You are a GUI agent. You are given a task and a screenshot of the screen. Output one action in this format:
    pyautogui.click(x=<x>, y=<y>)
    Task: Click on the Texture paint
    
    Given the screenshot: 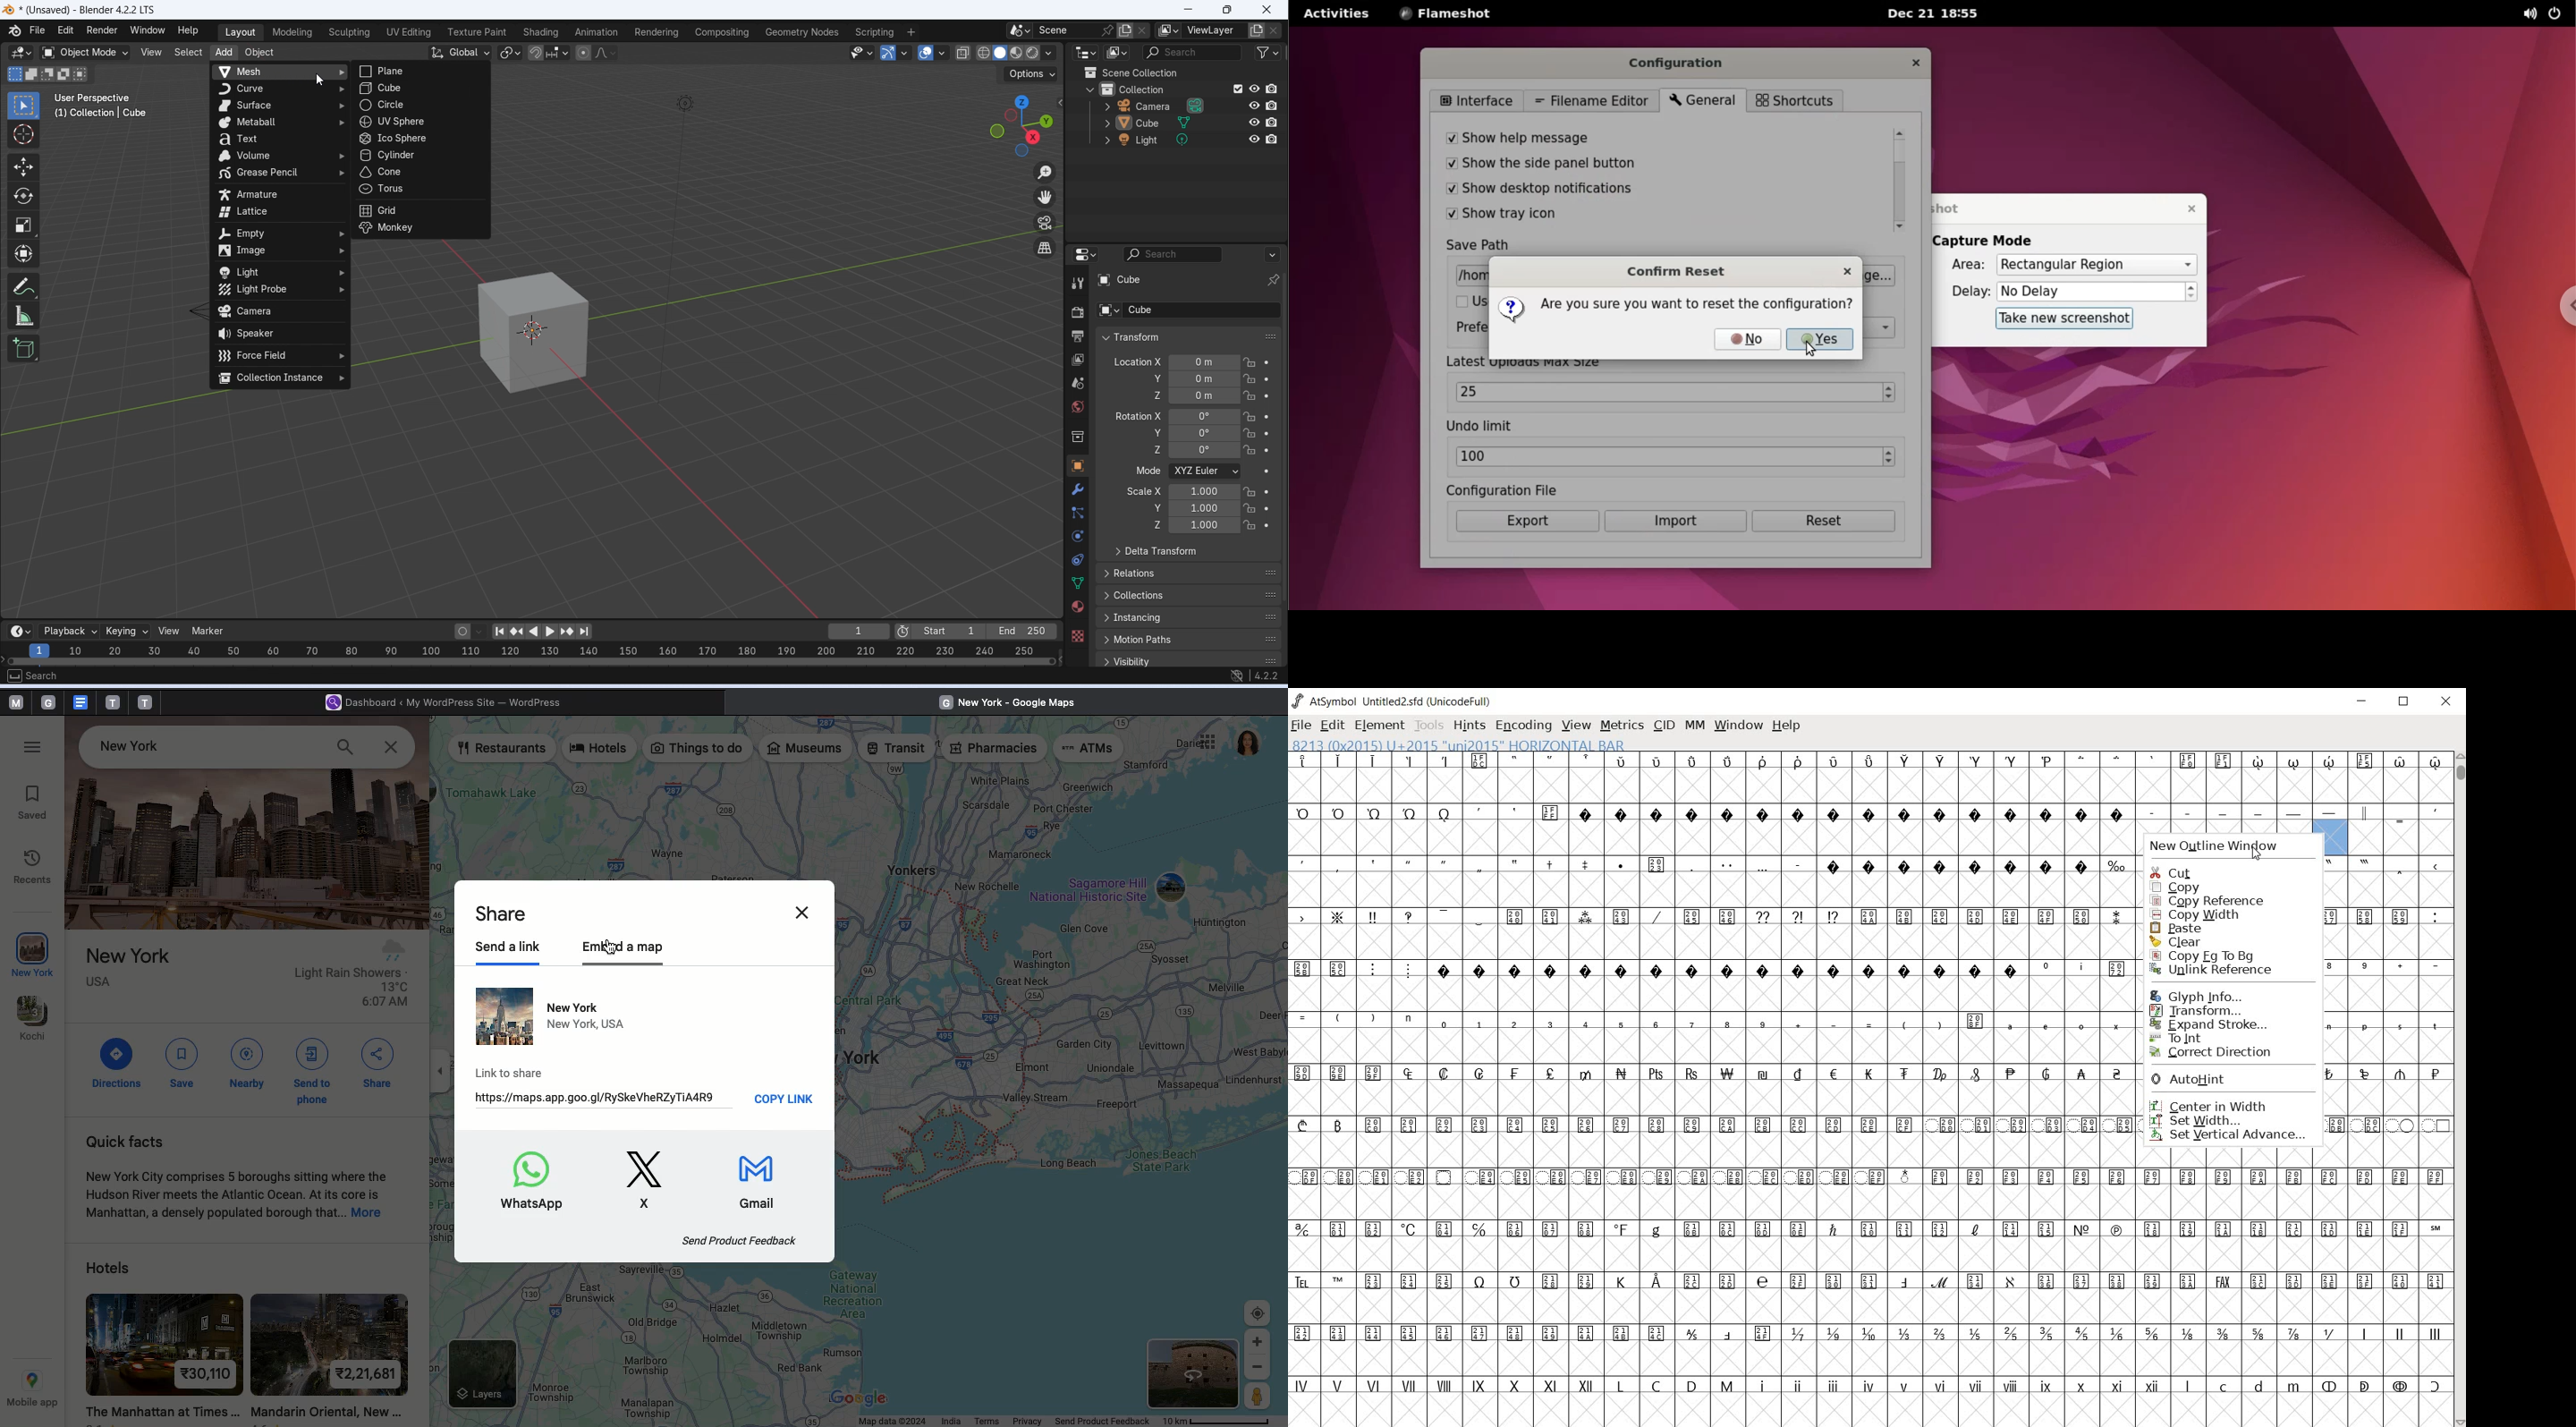 What is the action you would take?
    pyautogui.click(x=477, y=32)
    